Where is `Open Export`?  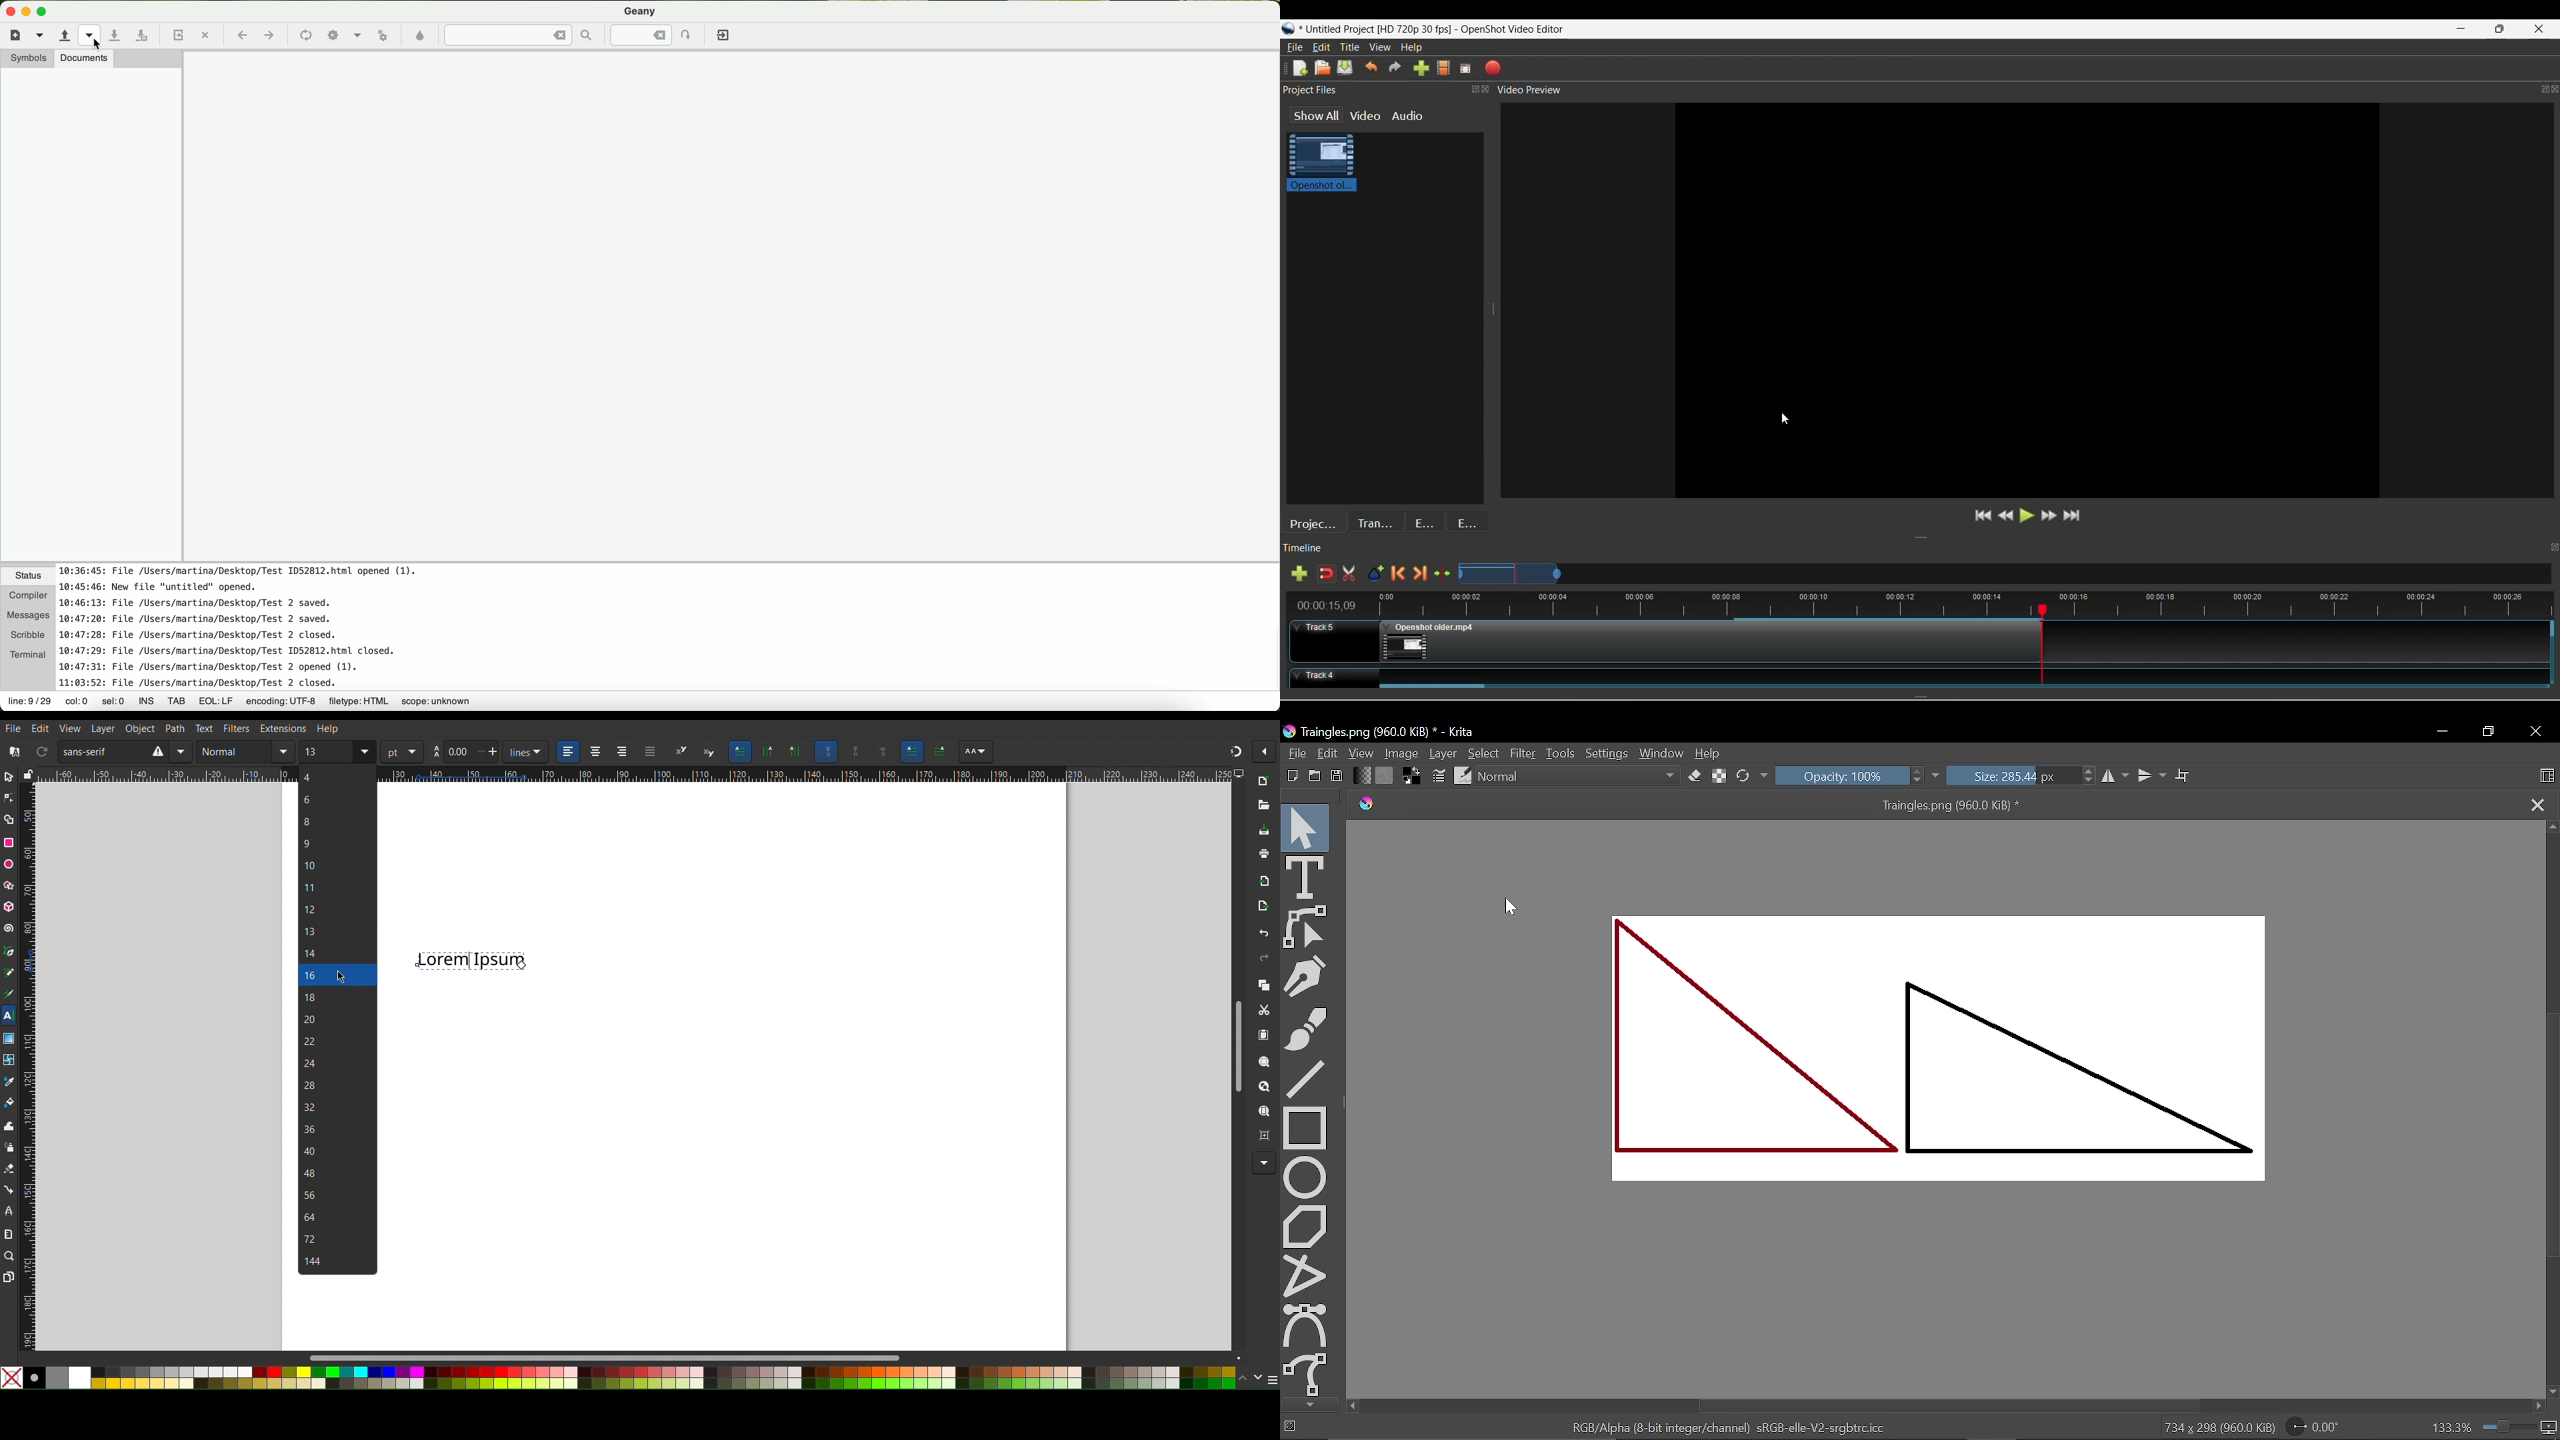
Open Export is located at coordinates (1261, 907).